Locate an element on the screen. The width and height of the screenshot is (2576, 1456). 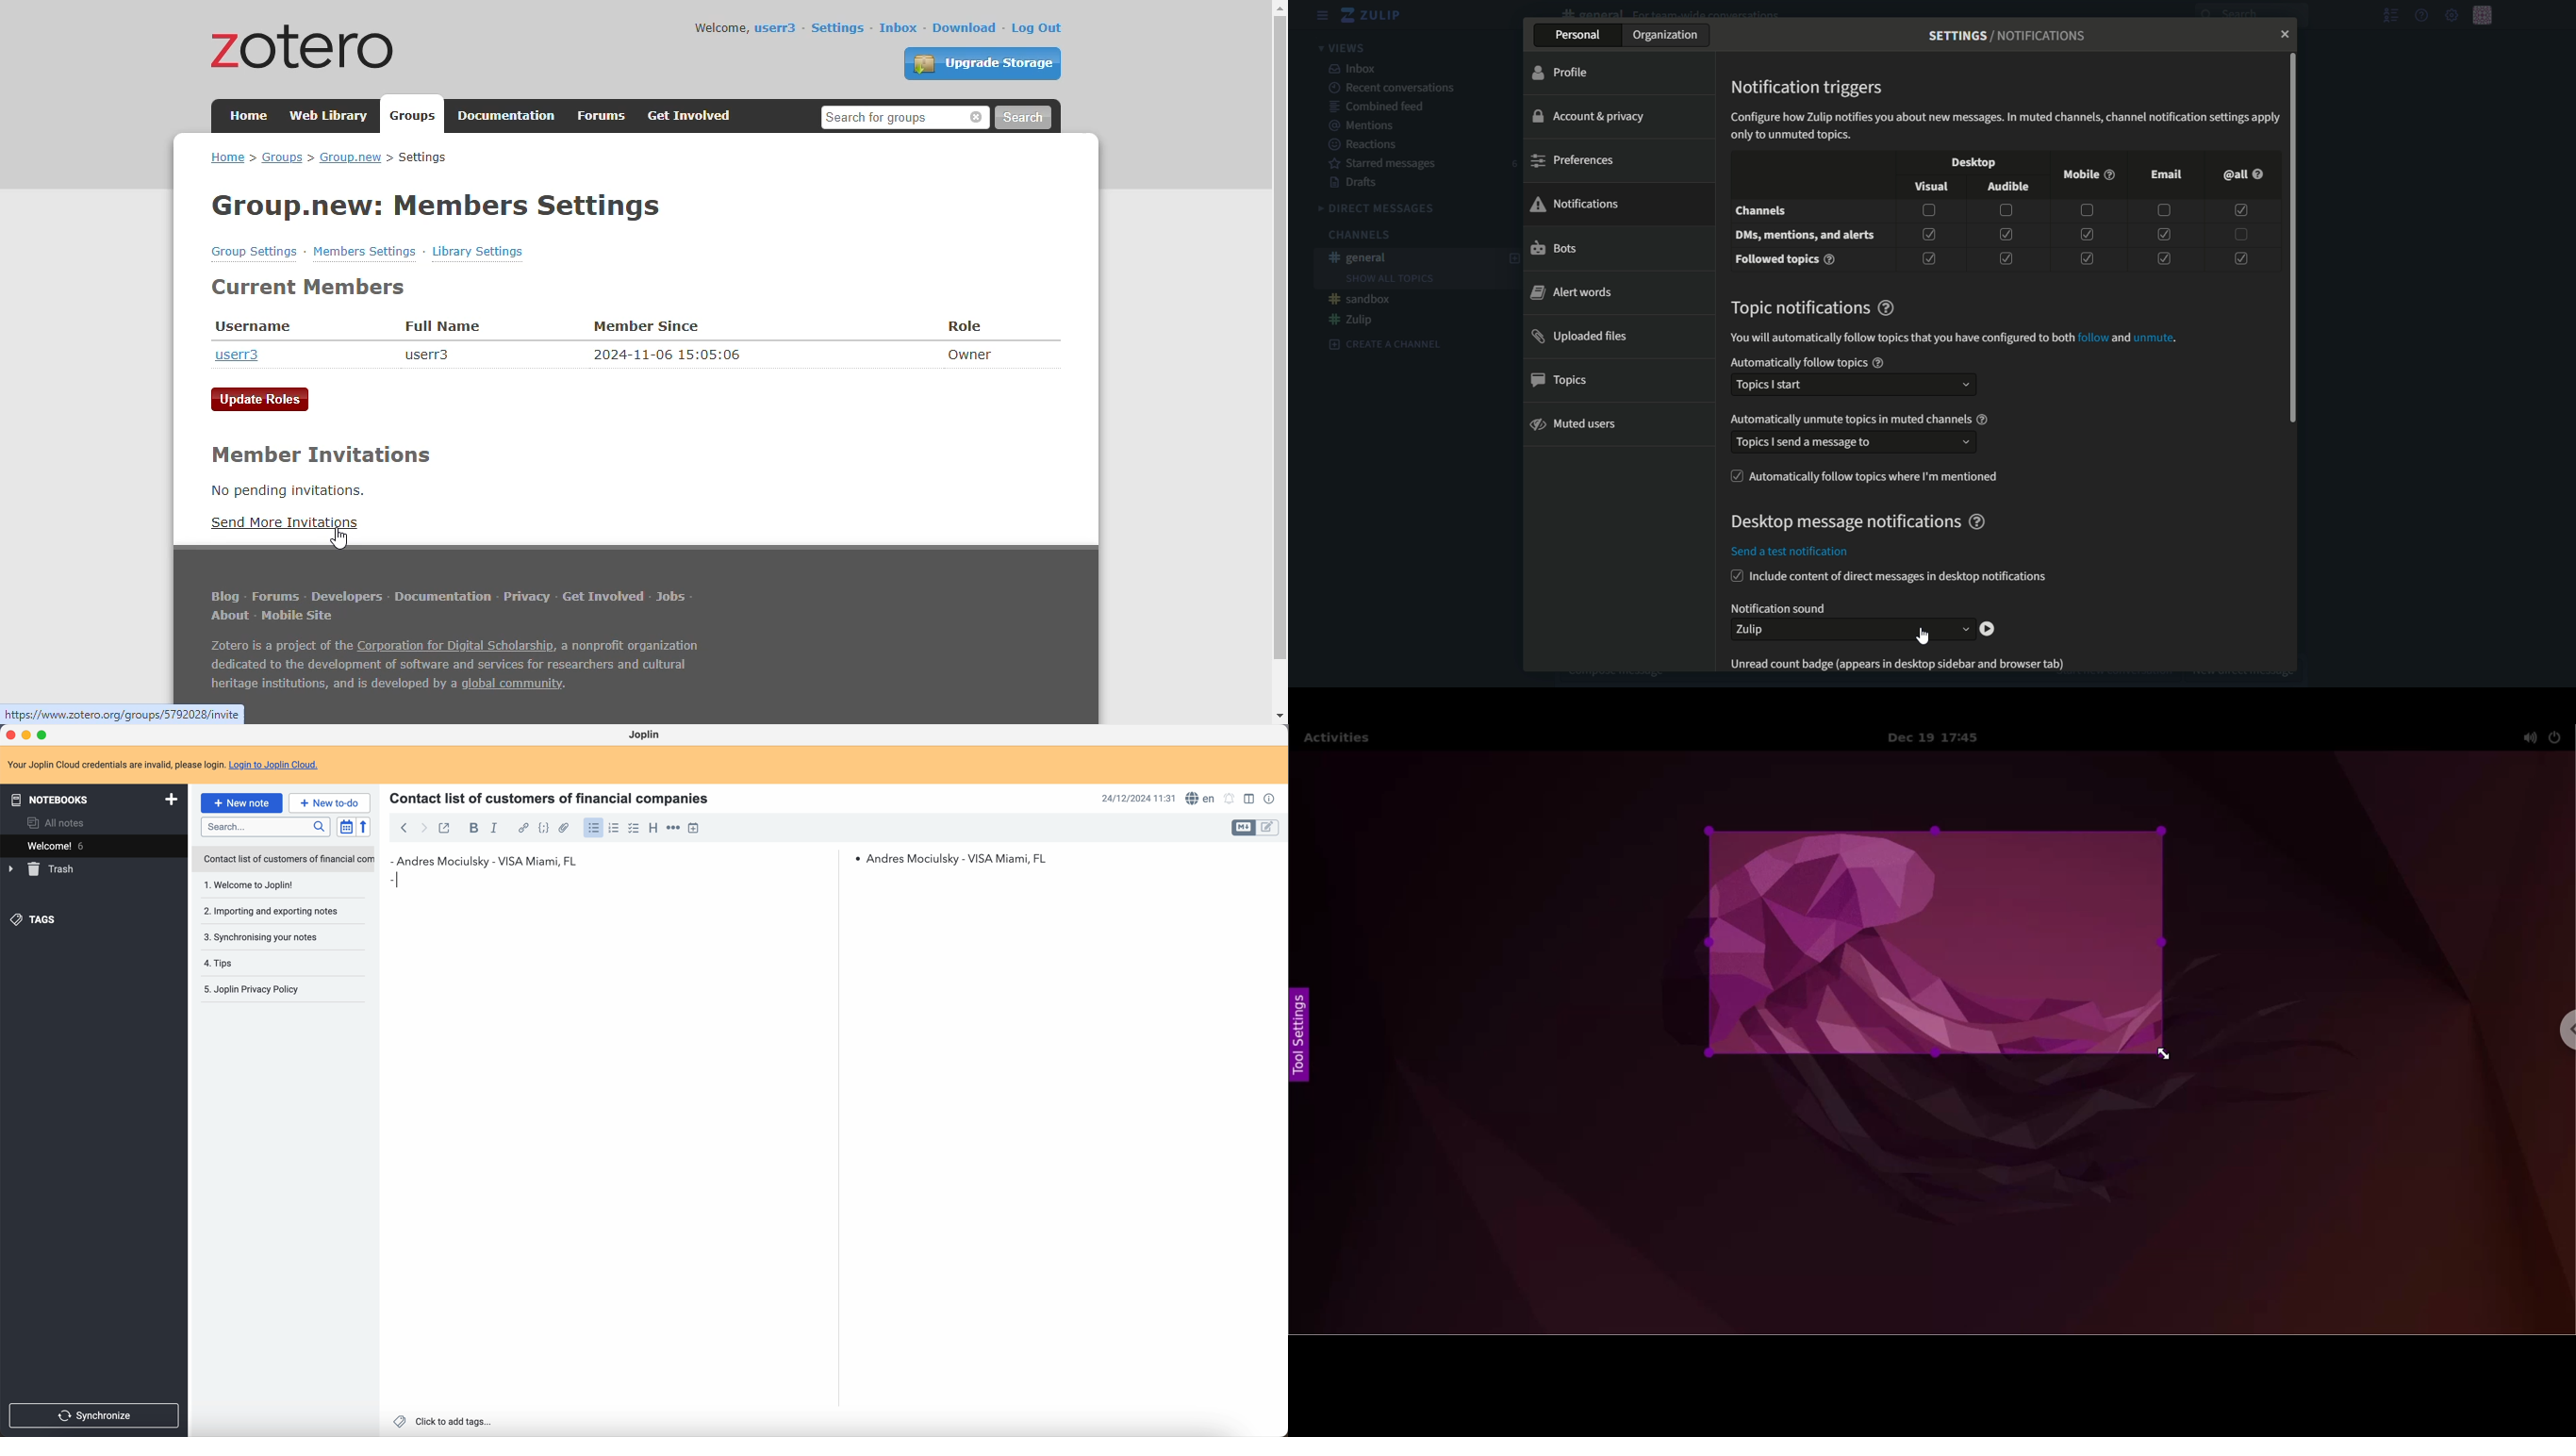
scroll bar is located at coordinates (834, 940).